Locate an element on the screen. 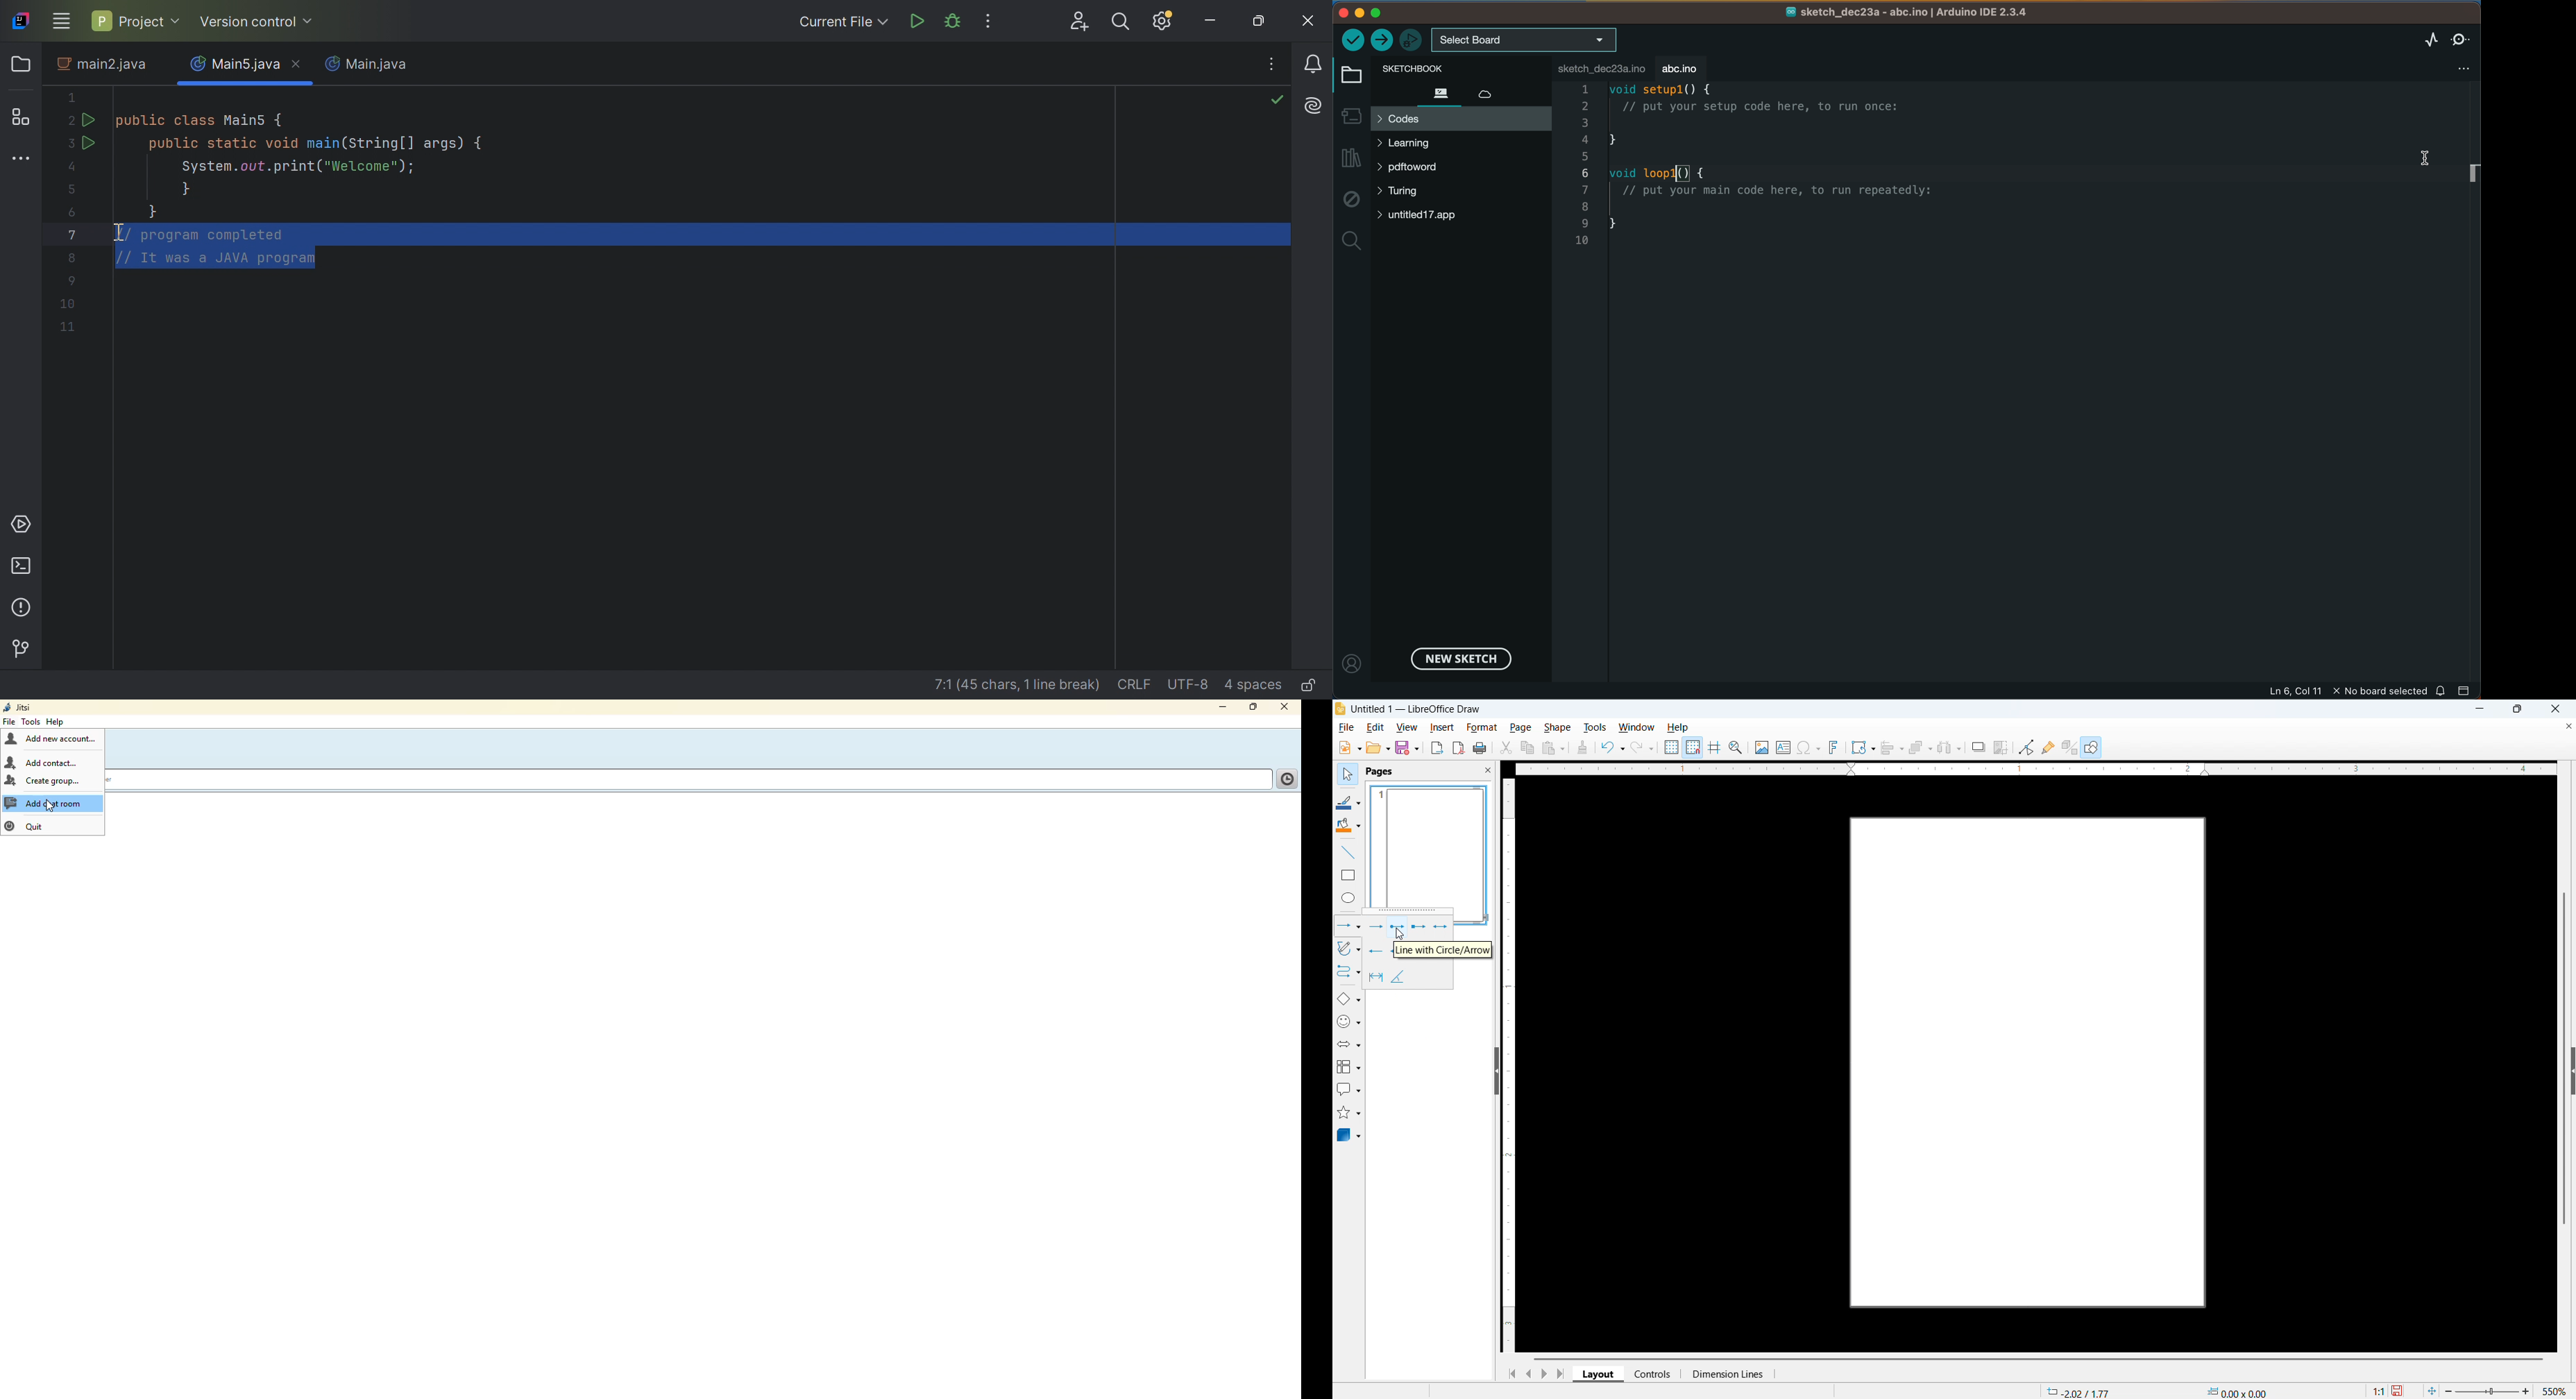  Line Ends with arrow   is located at coordinates (1376, 926).